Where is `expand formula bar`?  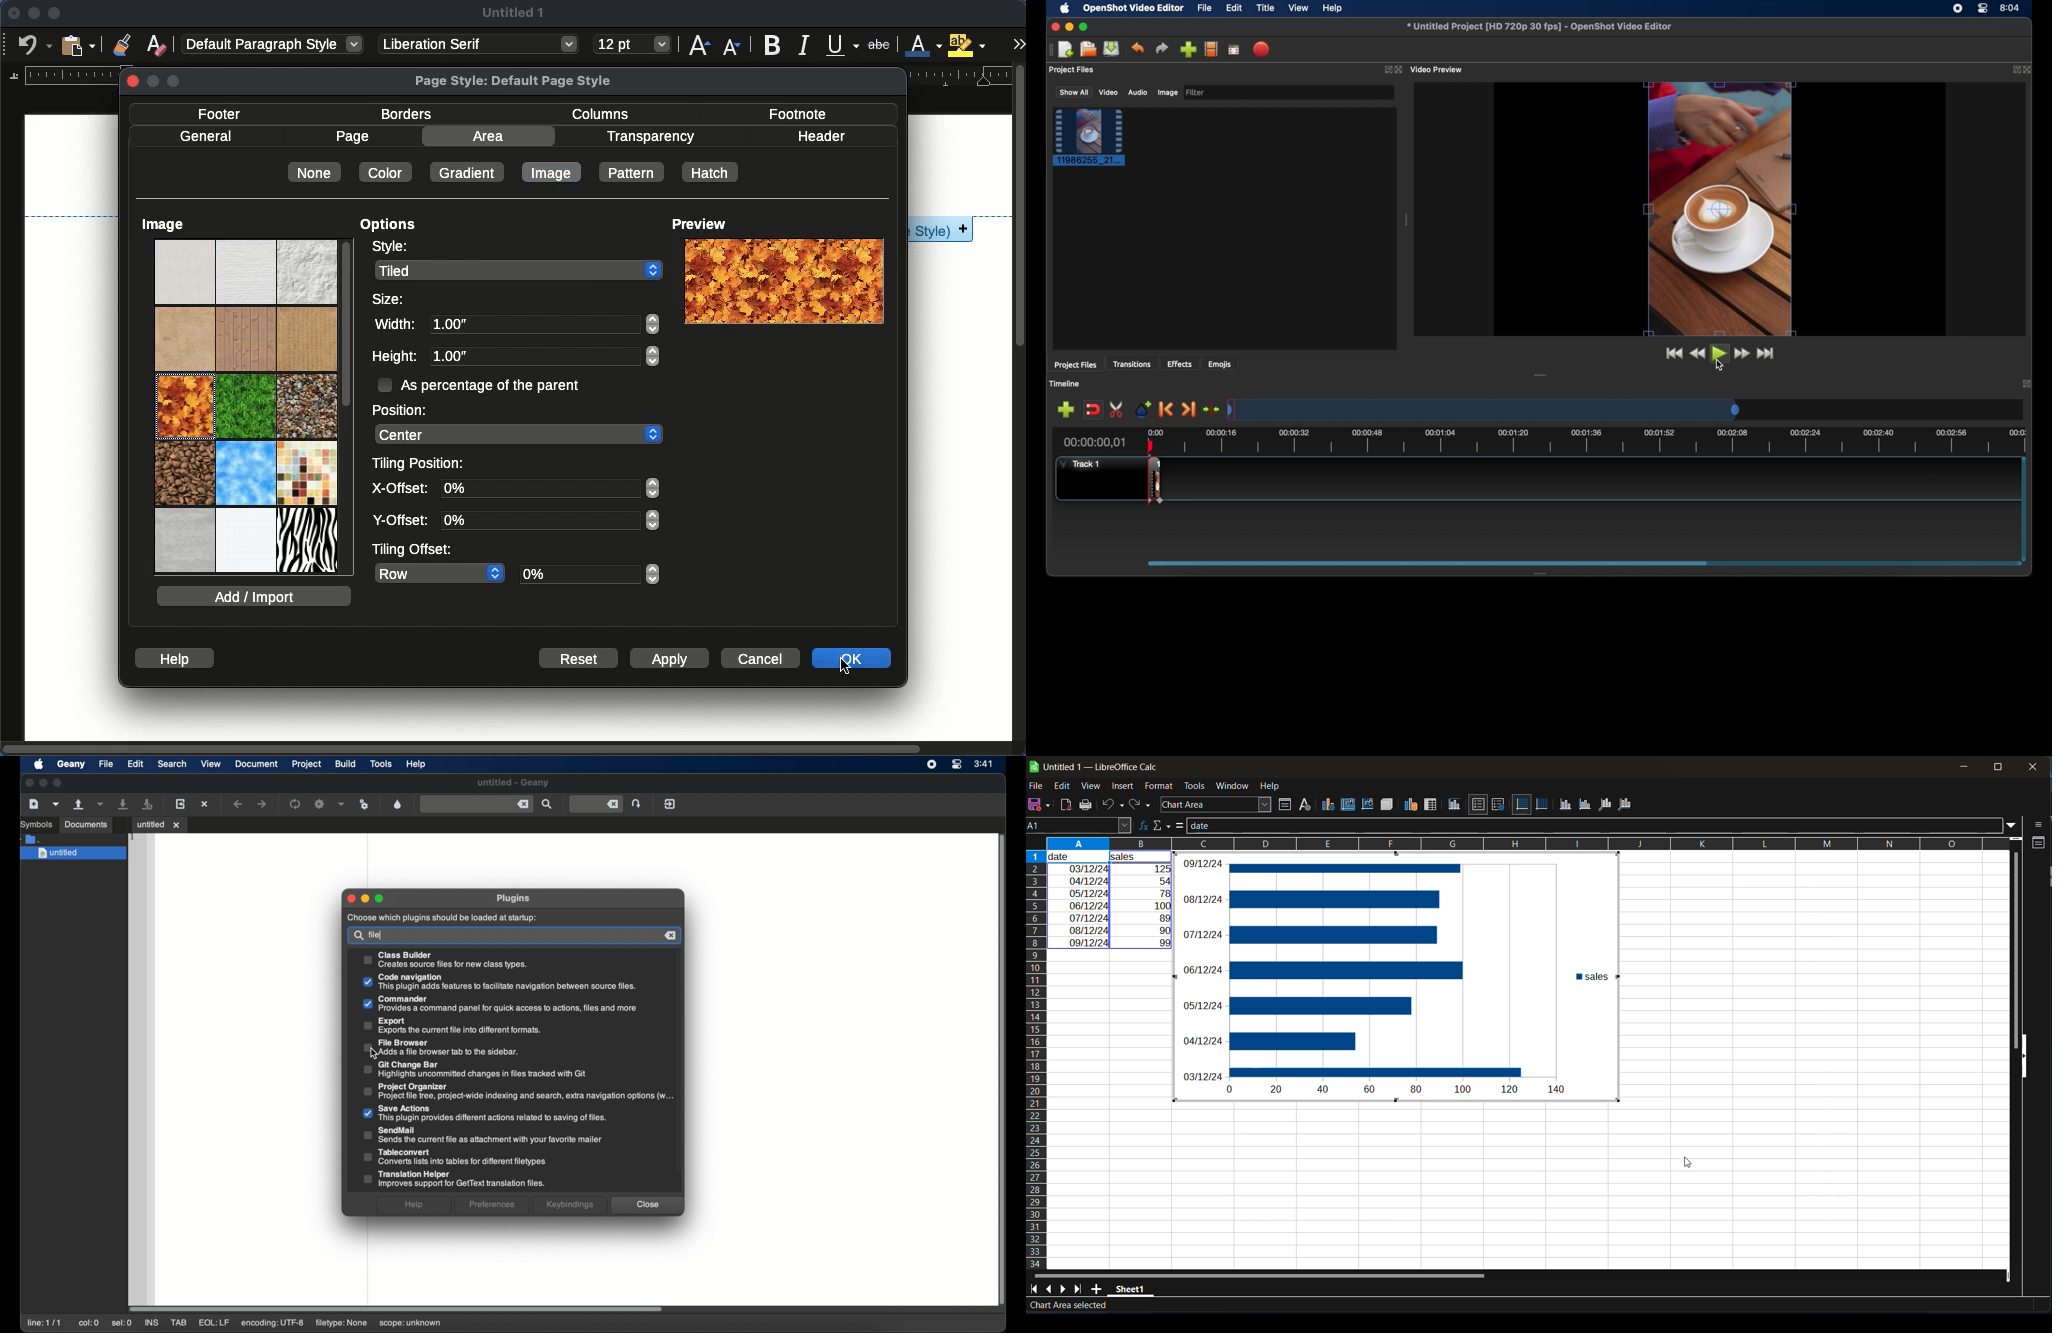
expand formula bar is located at coordinates (2013, 826).